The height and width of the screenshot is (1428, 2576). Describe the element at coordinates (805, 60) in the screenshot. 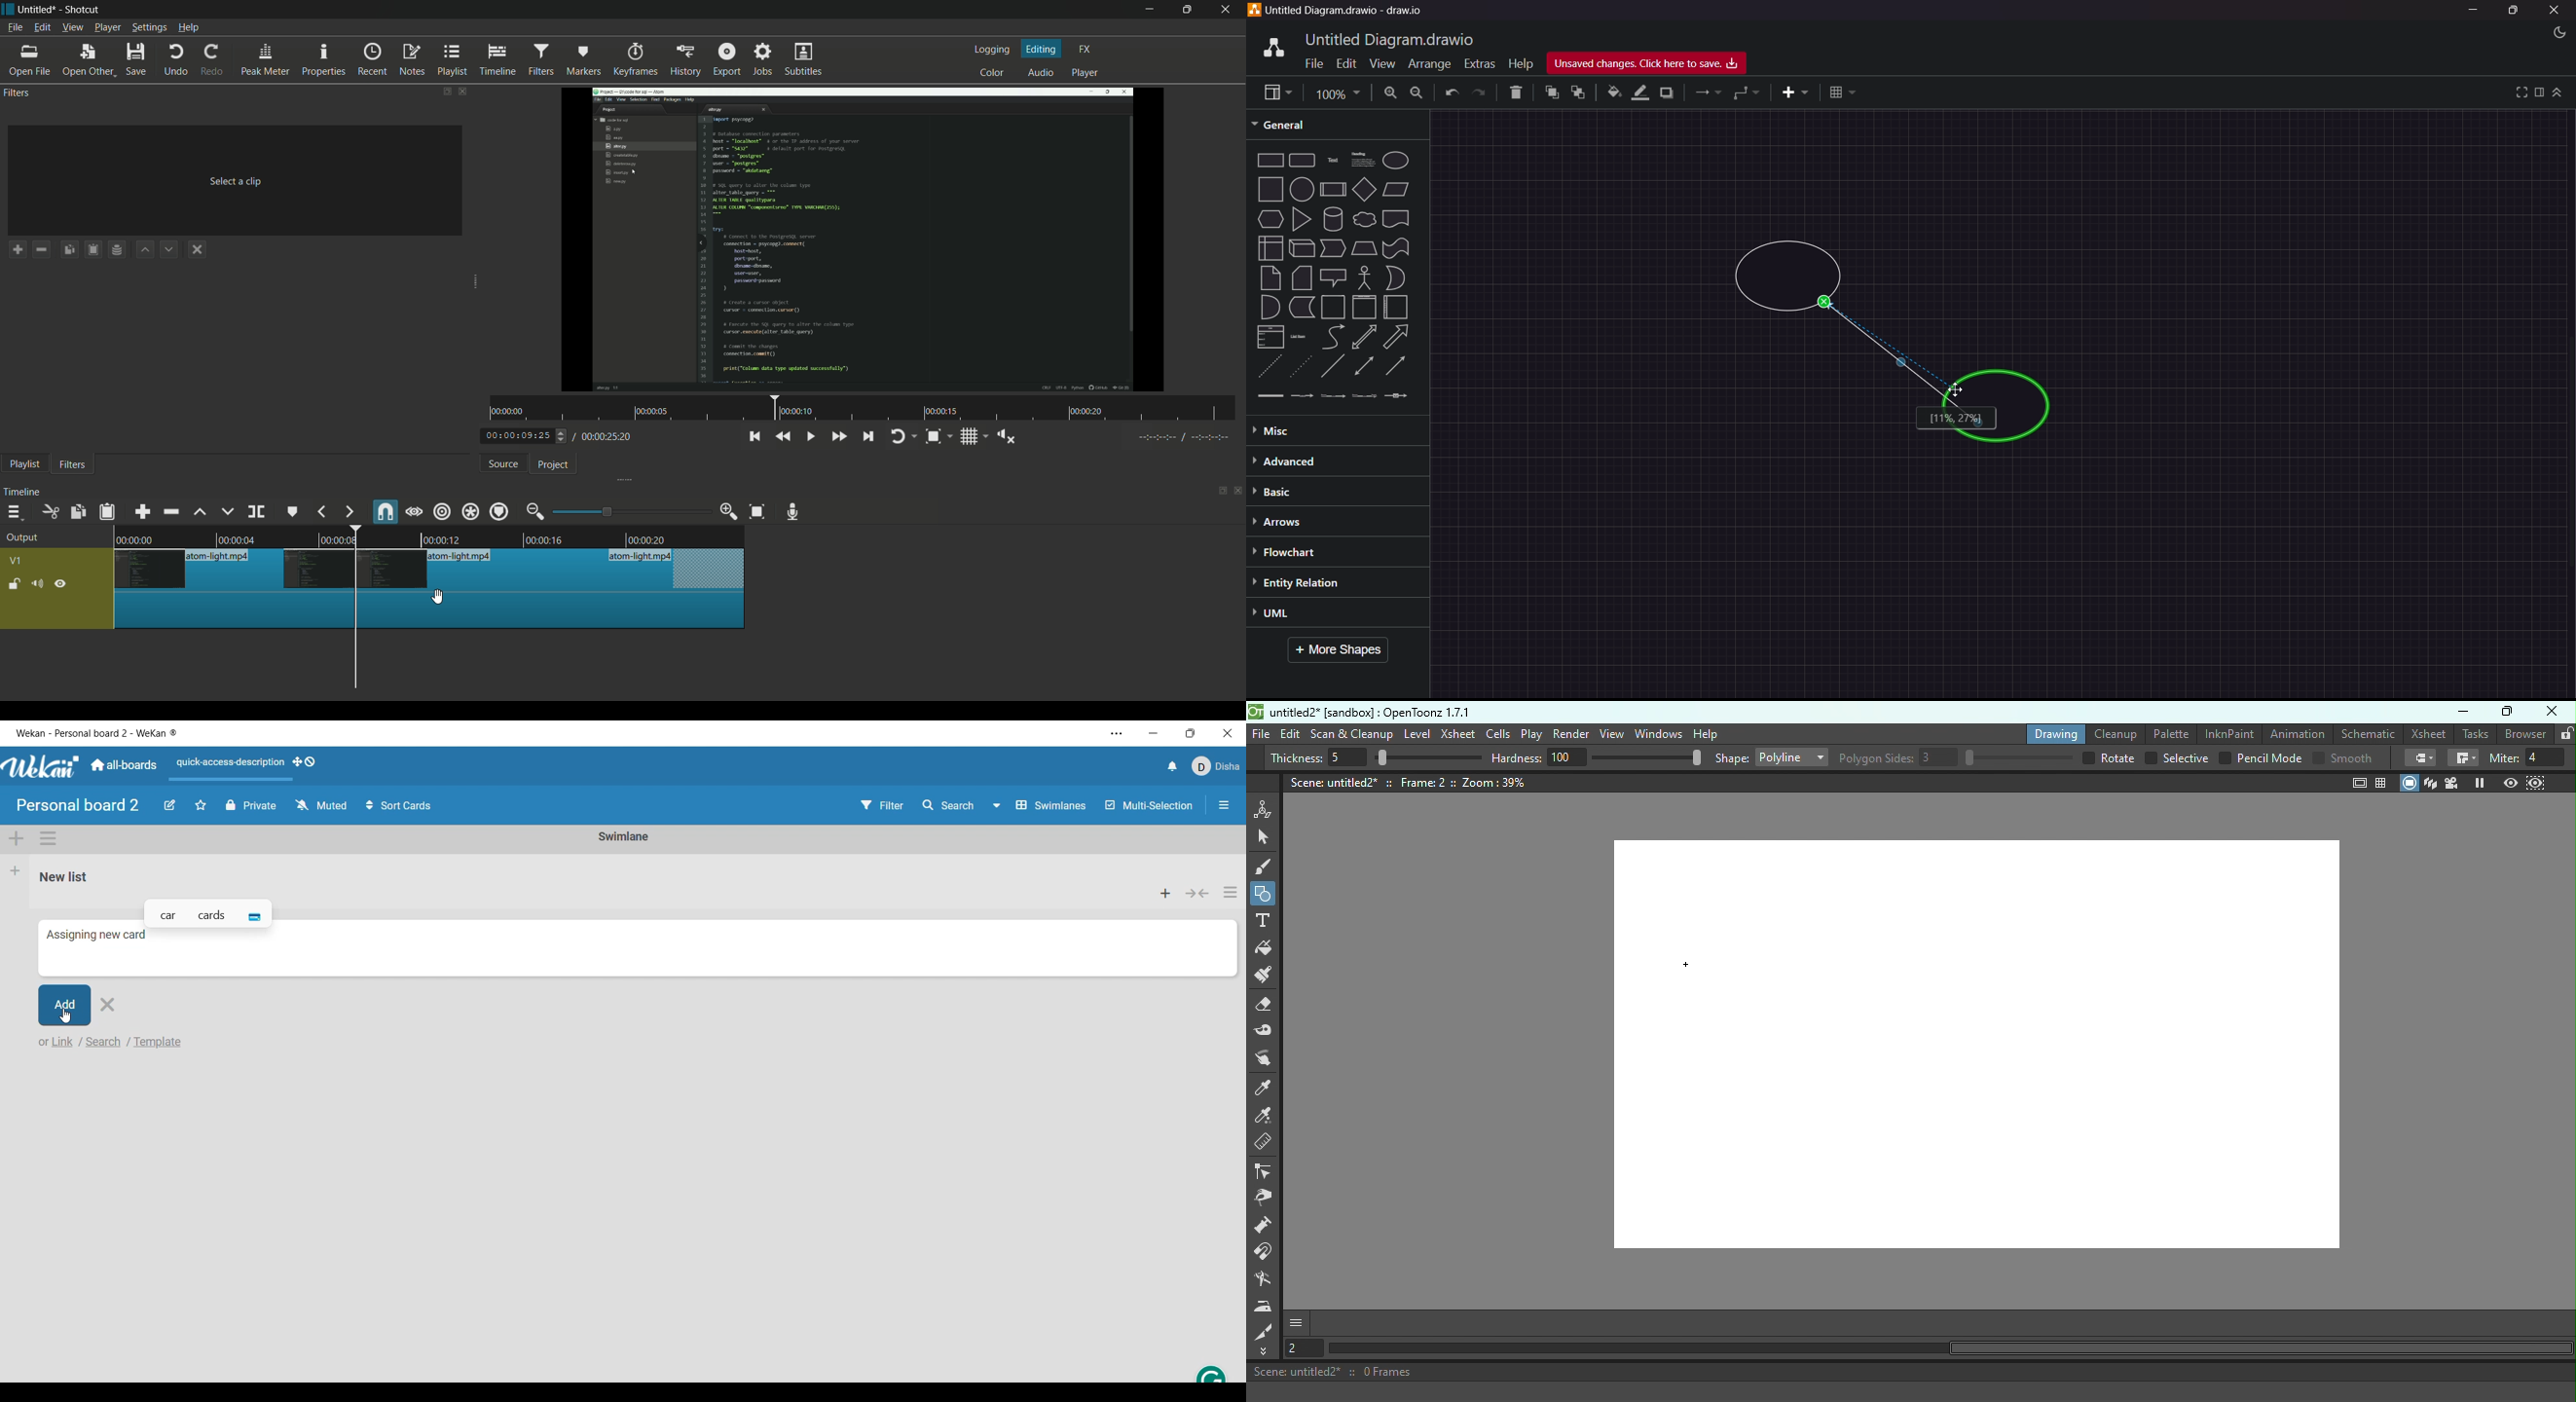

I see `subtitles` at that location.